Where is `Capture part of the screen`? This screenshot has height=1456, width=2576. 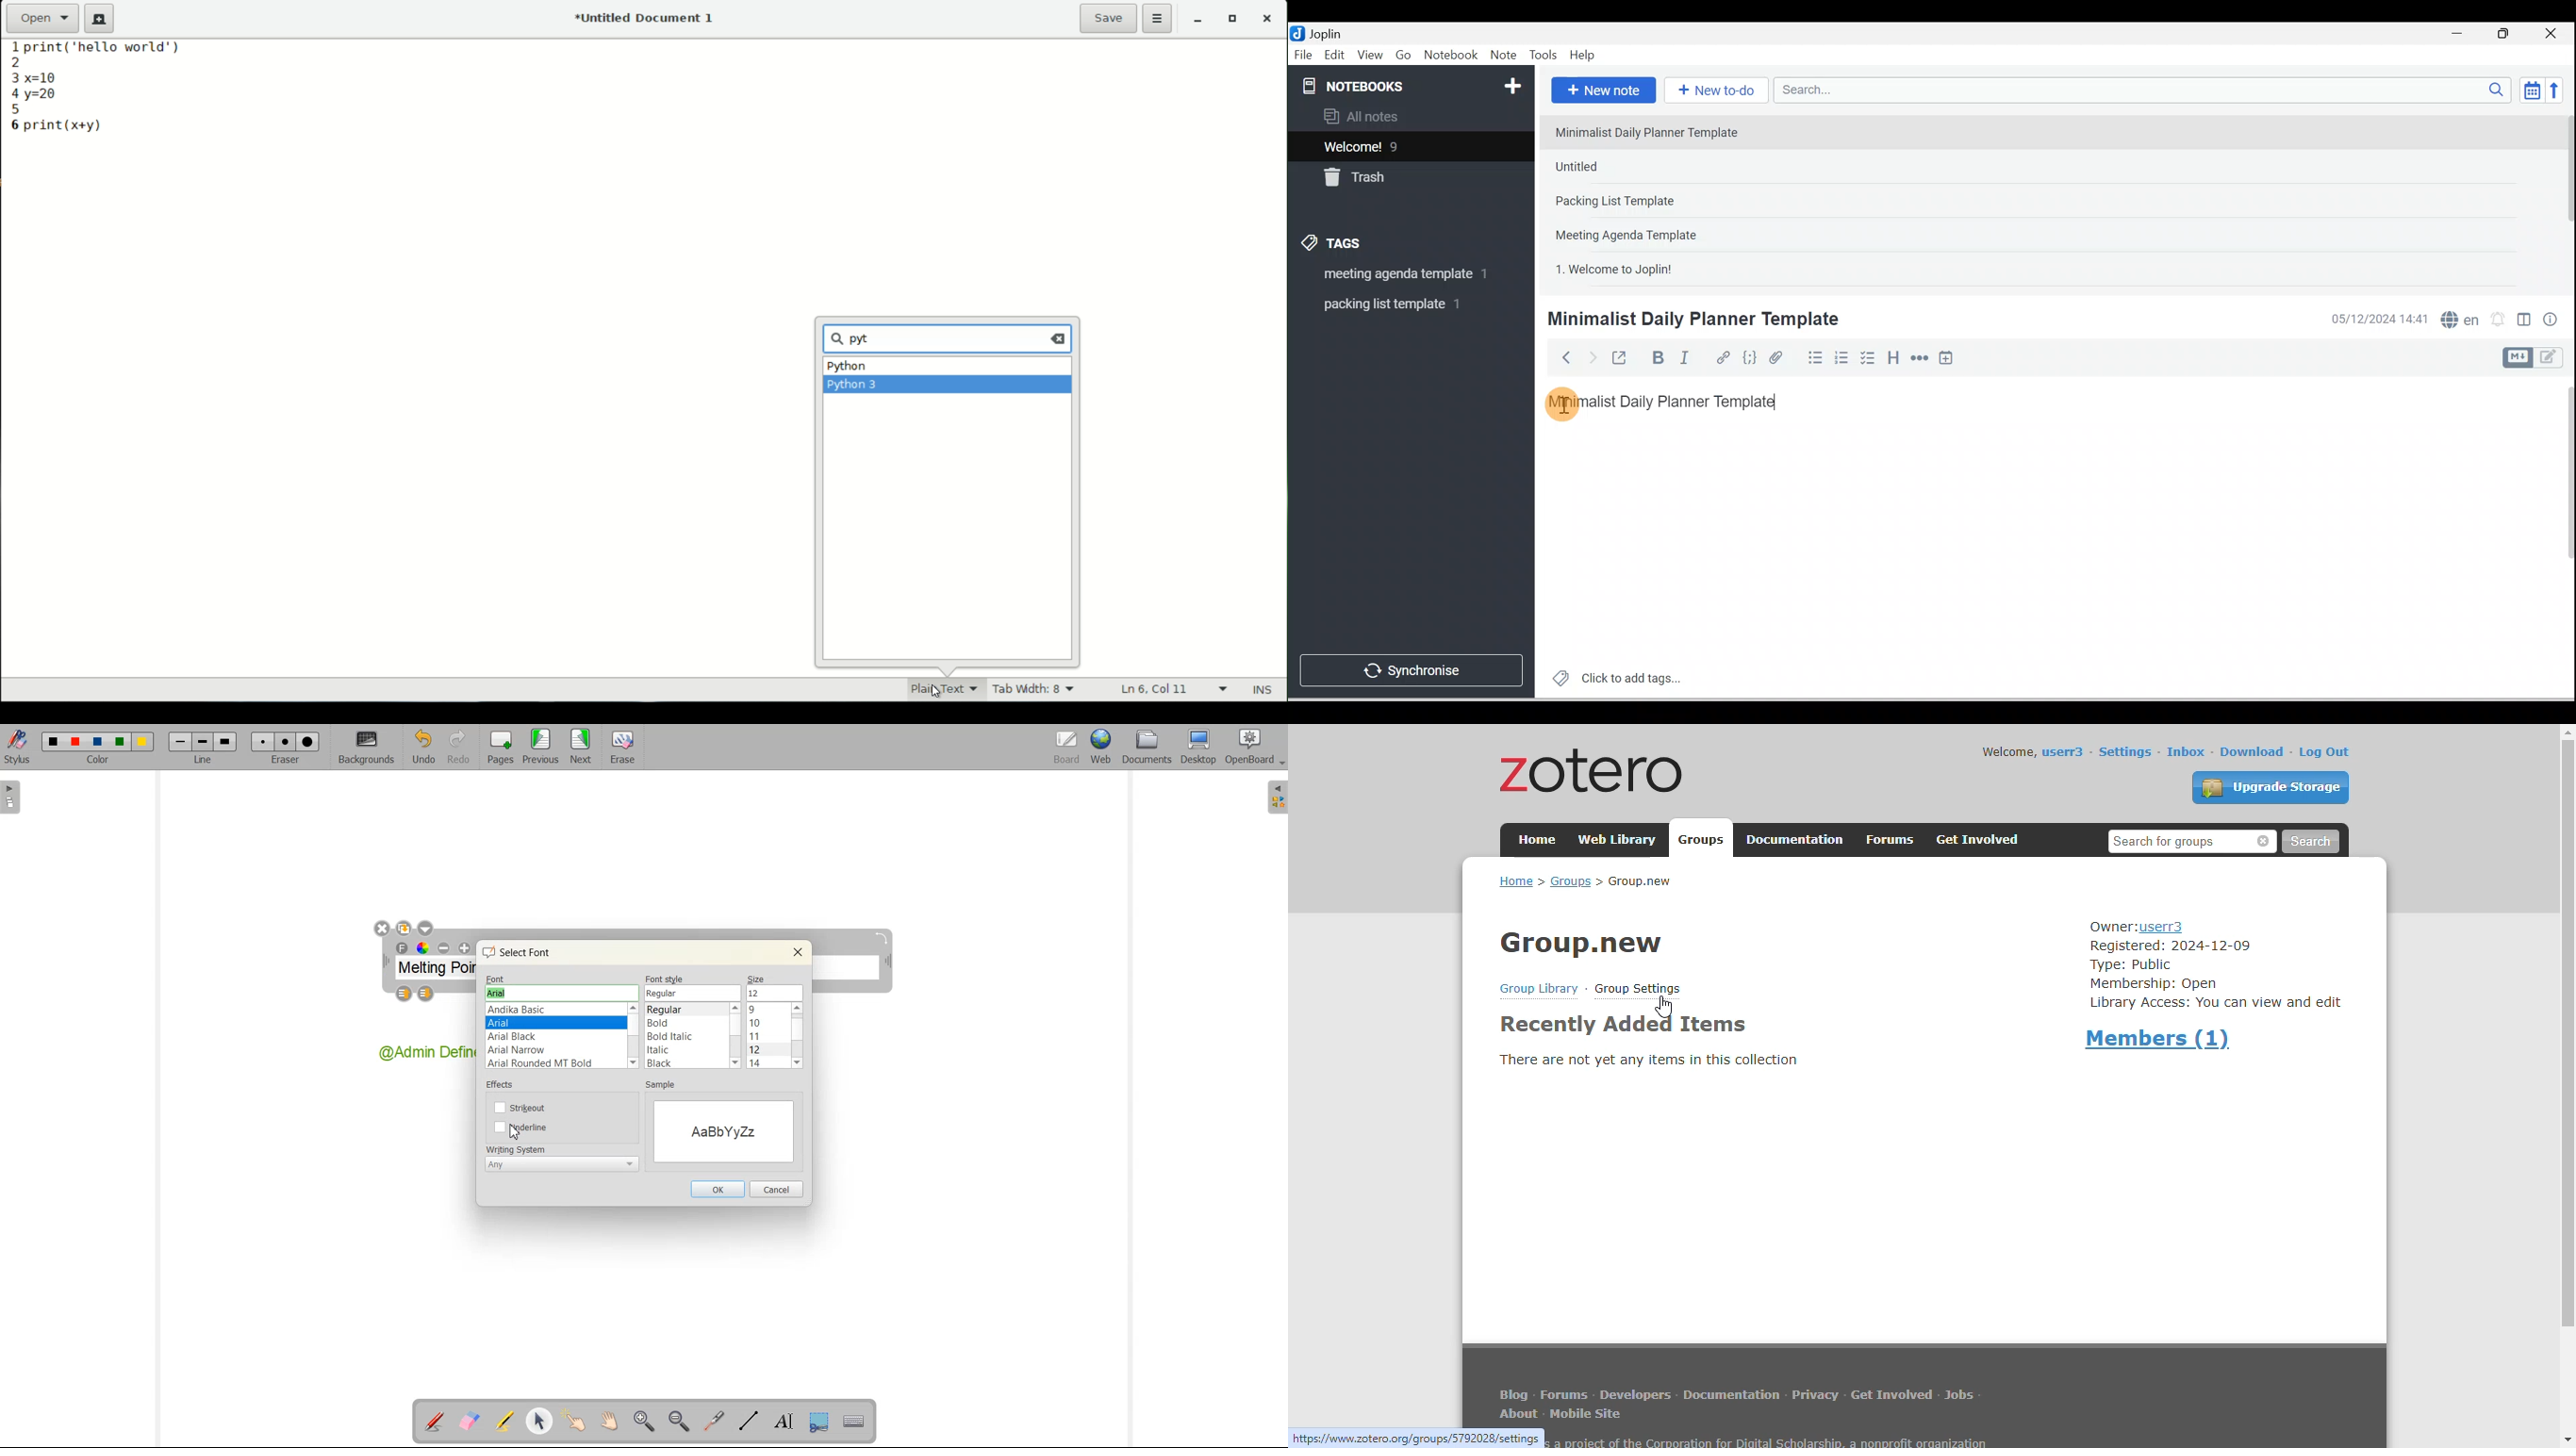 Capture part of the screen is located at coordinates (817, 1421).